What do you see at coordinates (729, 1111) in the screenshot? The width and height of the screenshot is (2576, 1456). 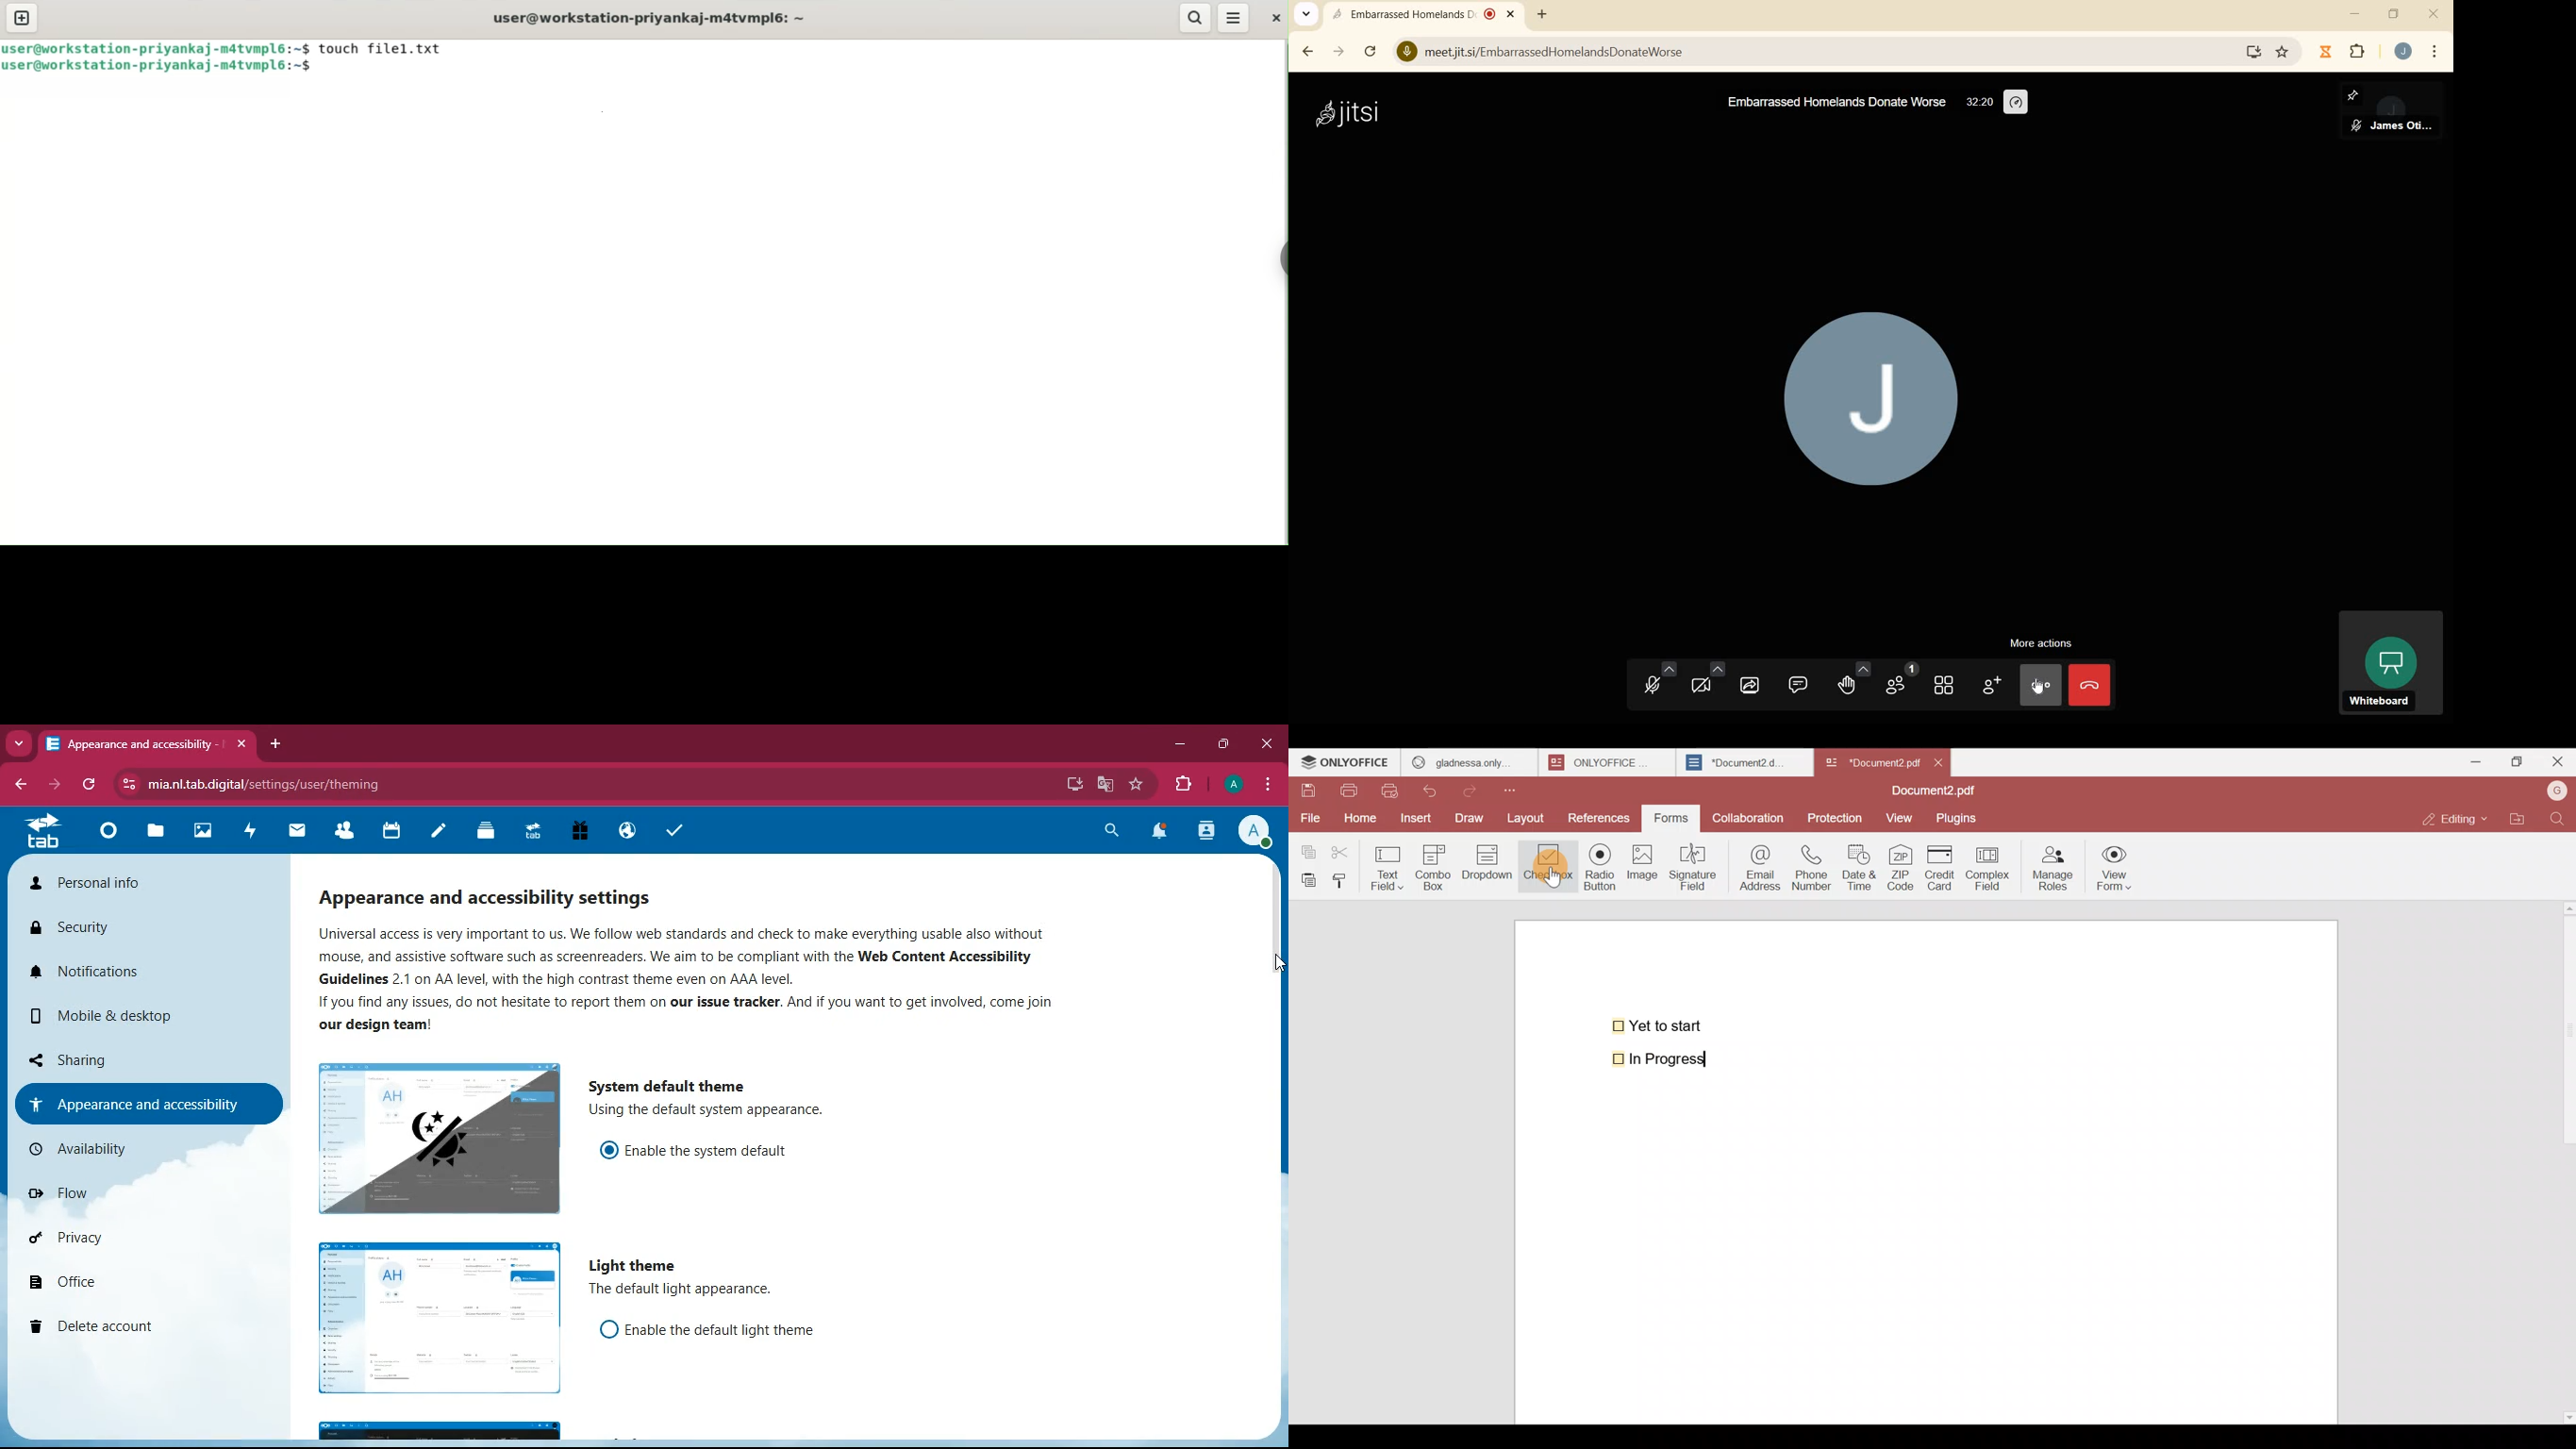 I see `description` at bounding box center [729, 1111].